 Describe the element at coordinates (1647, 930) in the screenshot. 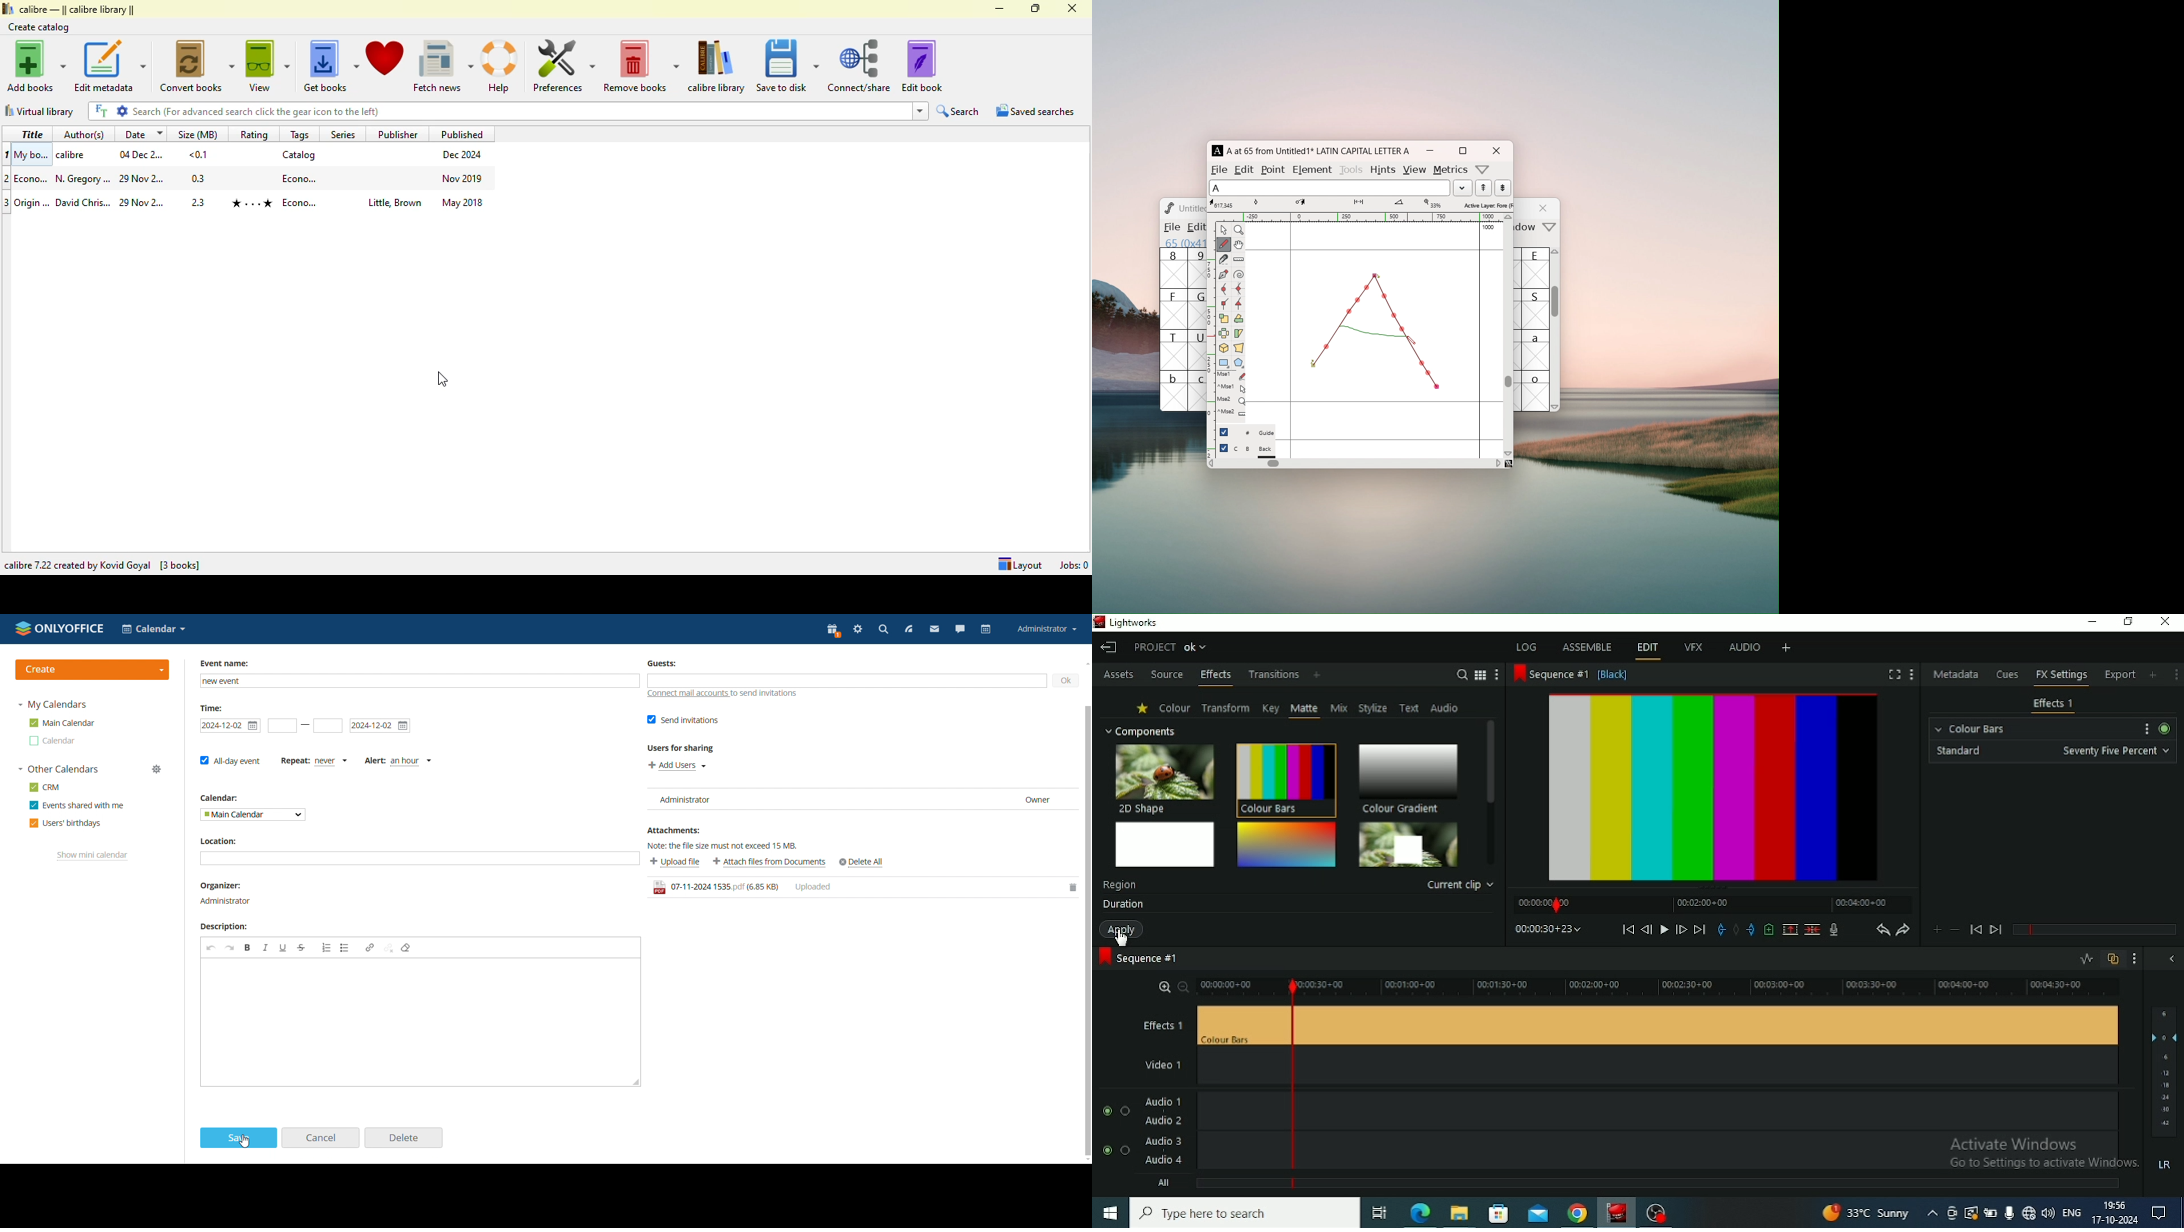

I see `Nudge one frame back` at that location.